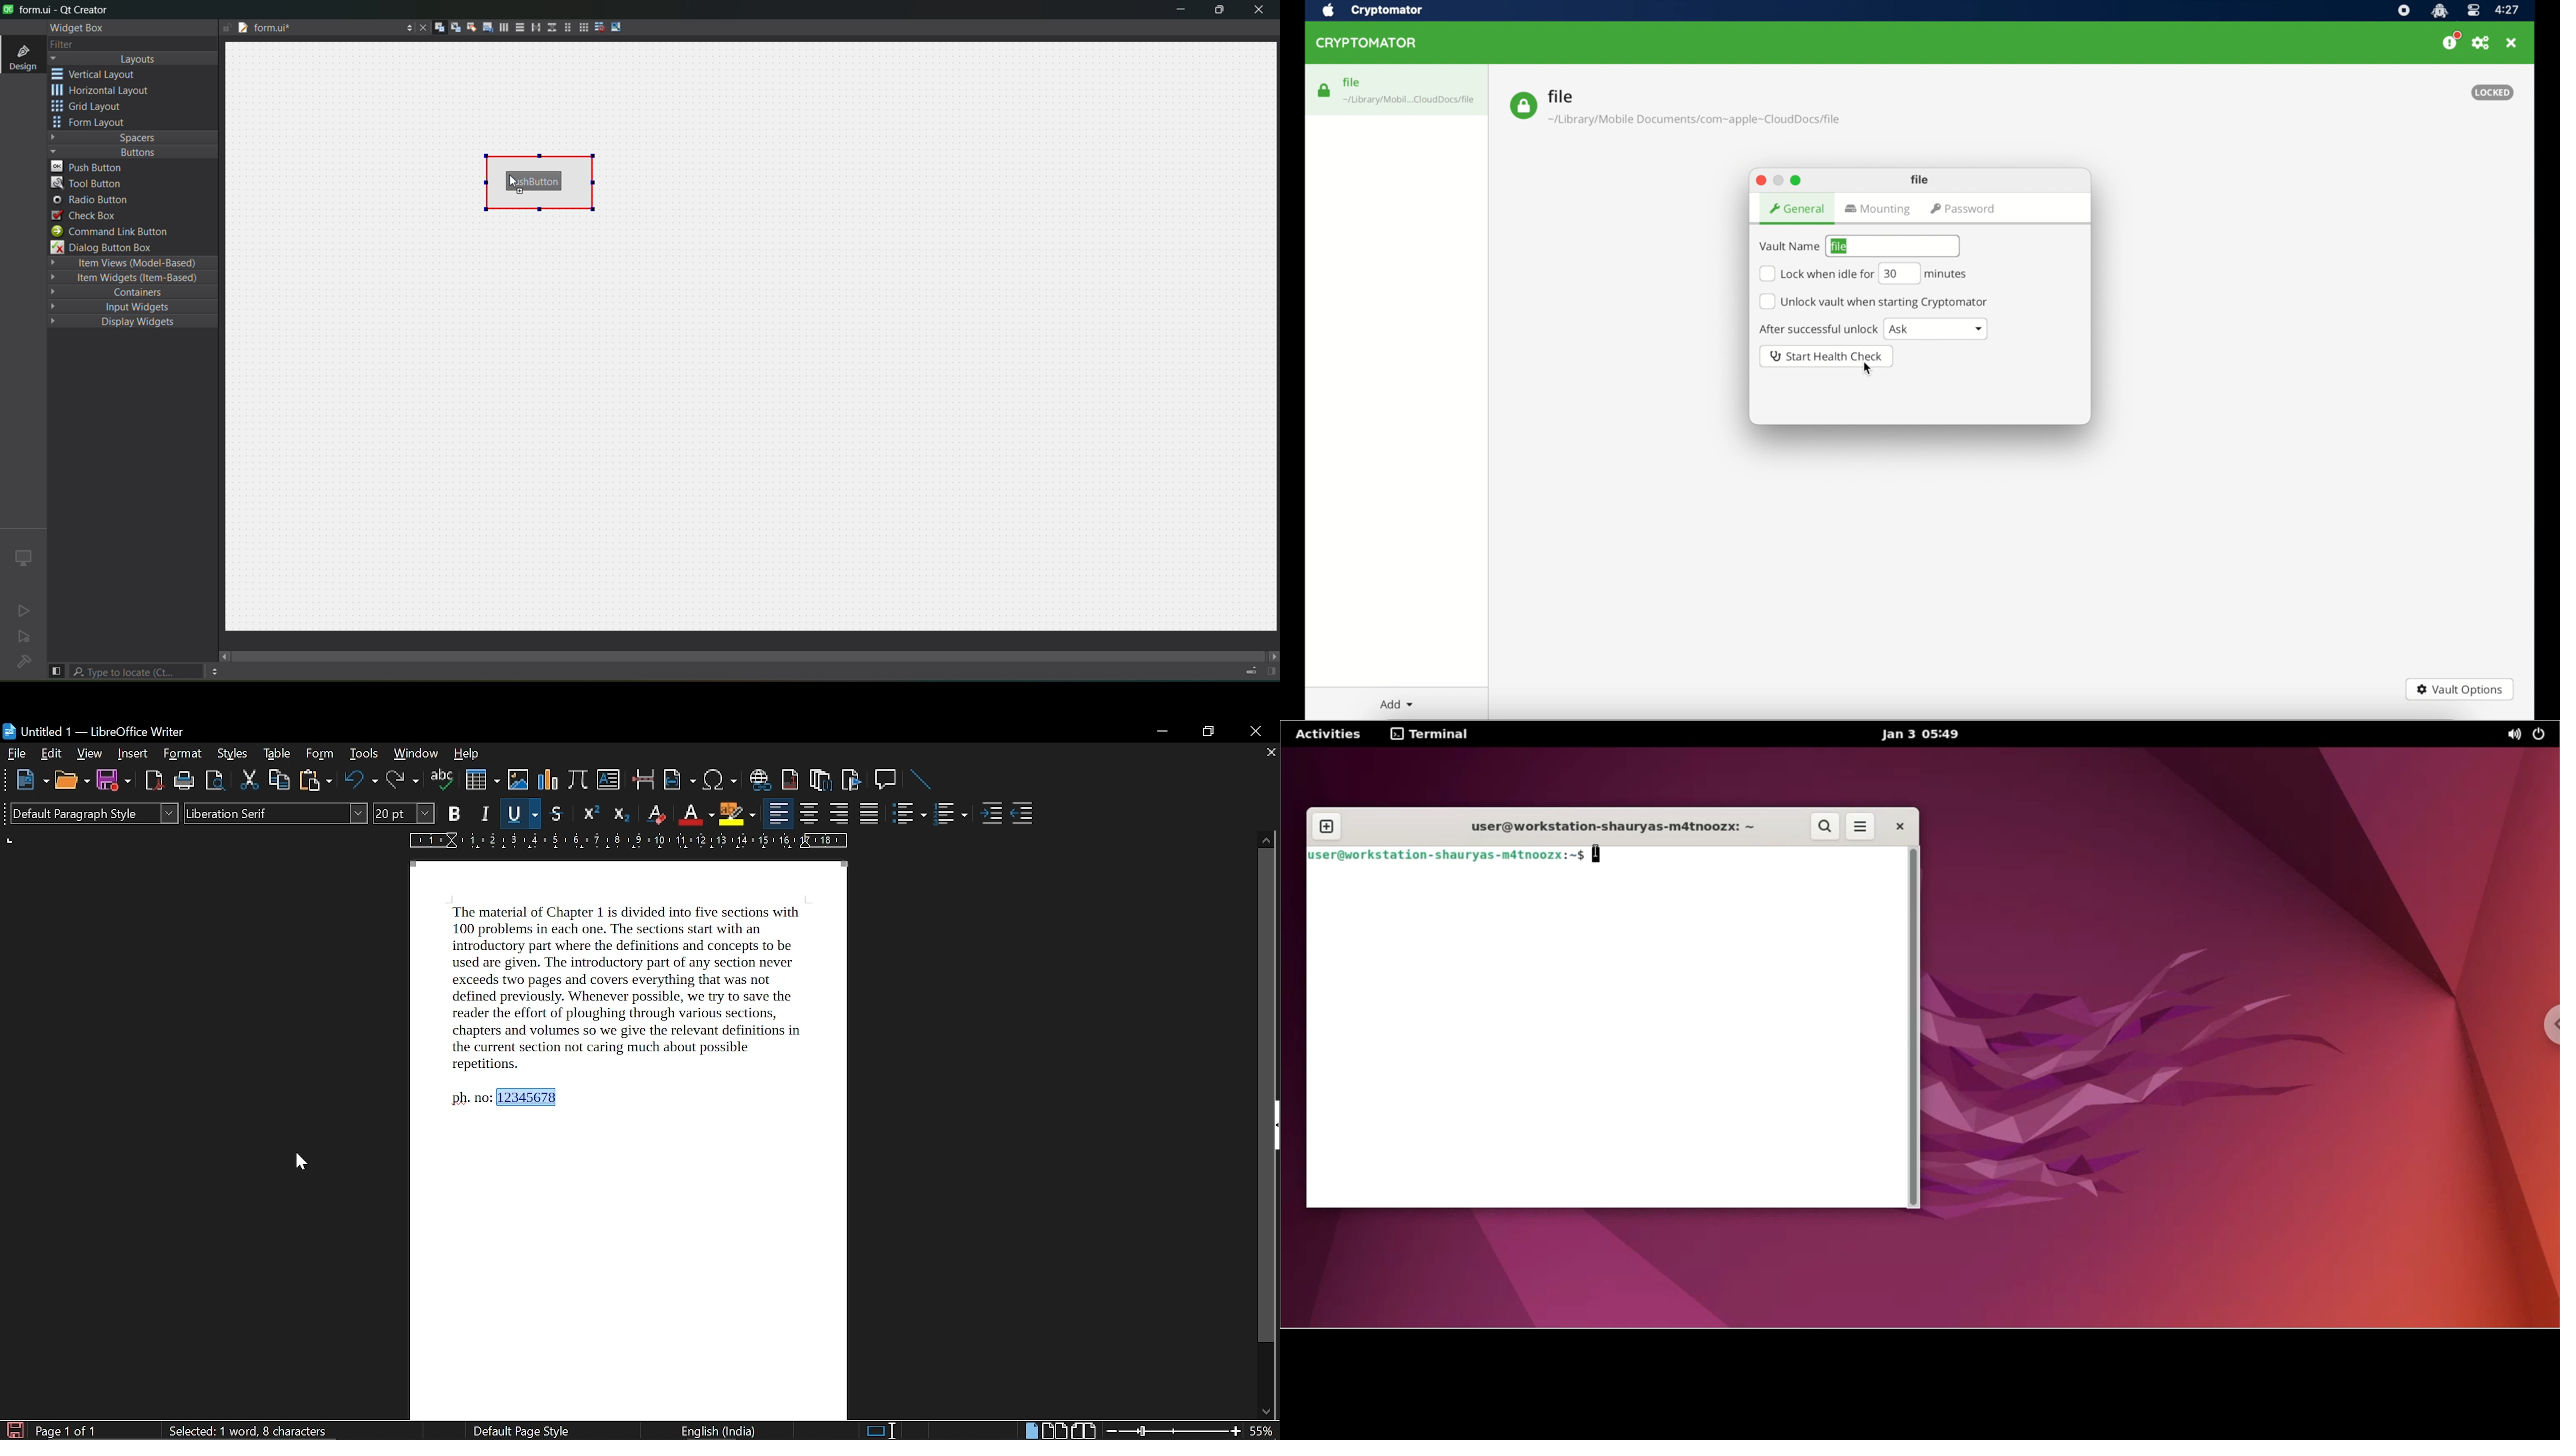 This screenshot has width=2576, height=1456. Describe the element at coordinates (1086, 1430) in the screenshot. I see `book view` at that location.